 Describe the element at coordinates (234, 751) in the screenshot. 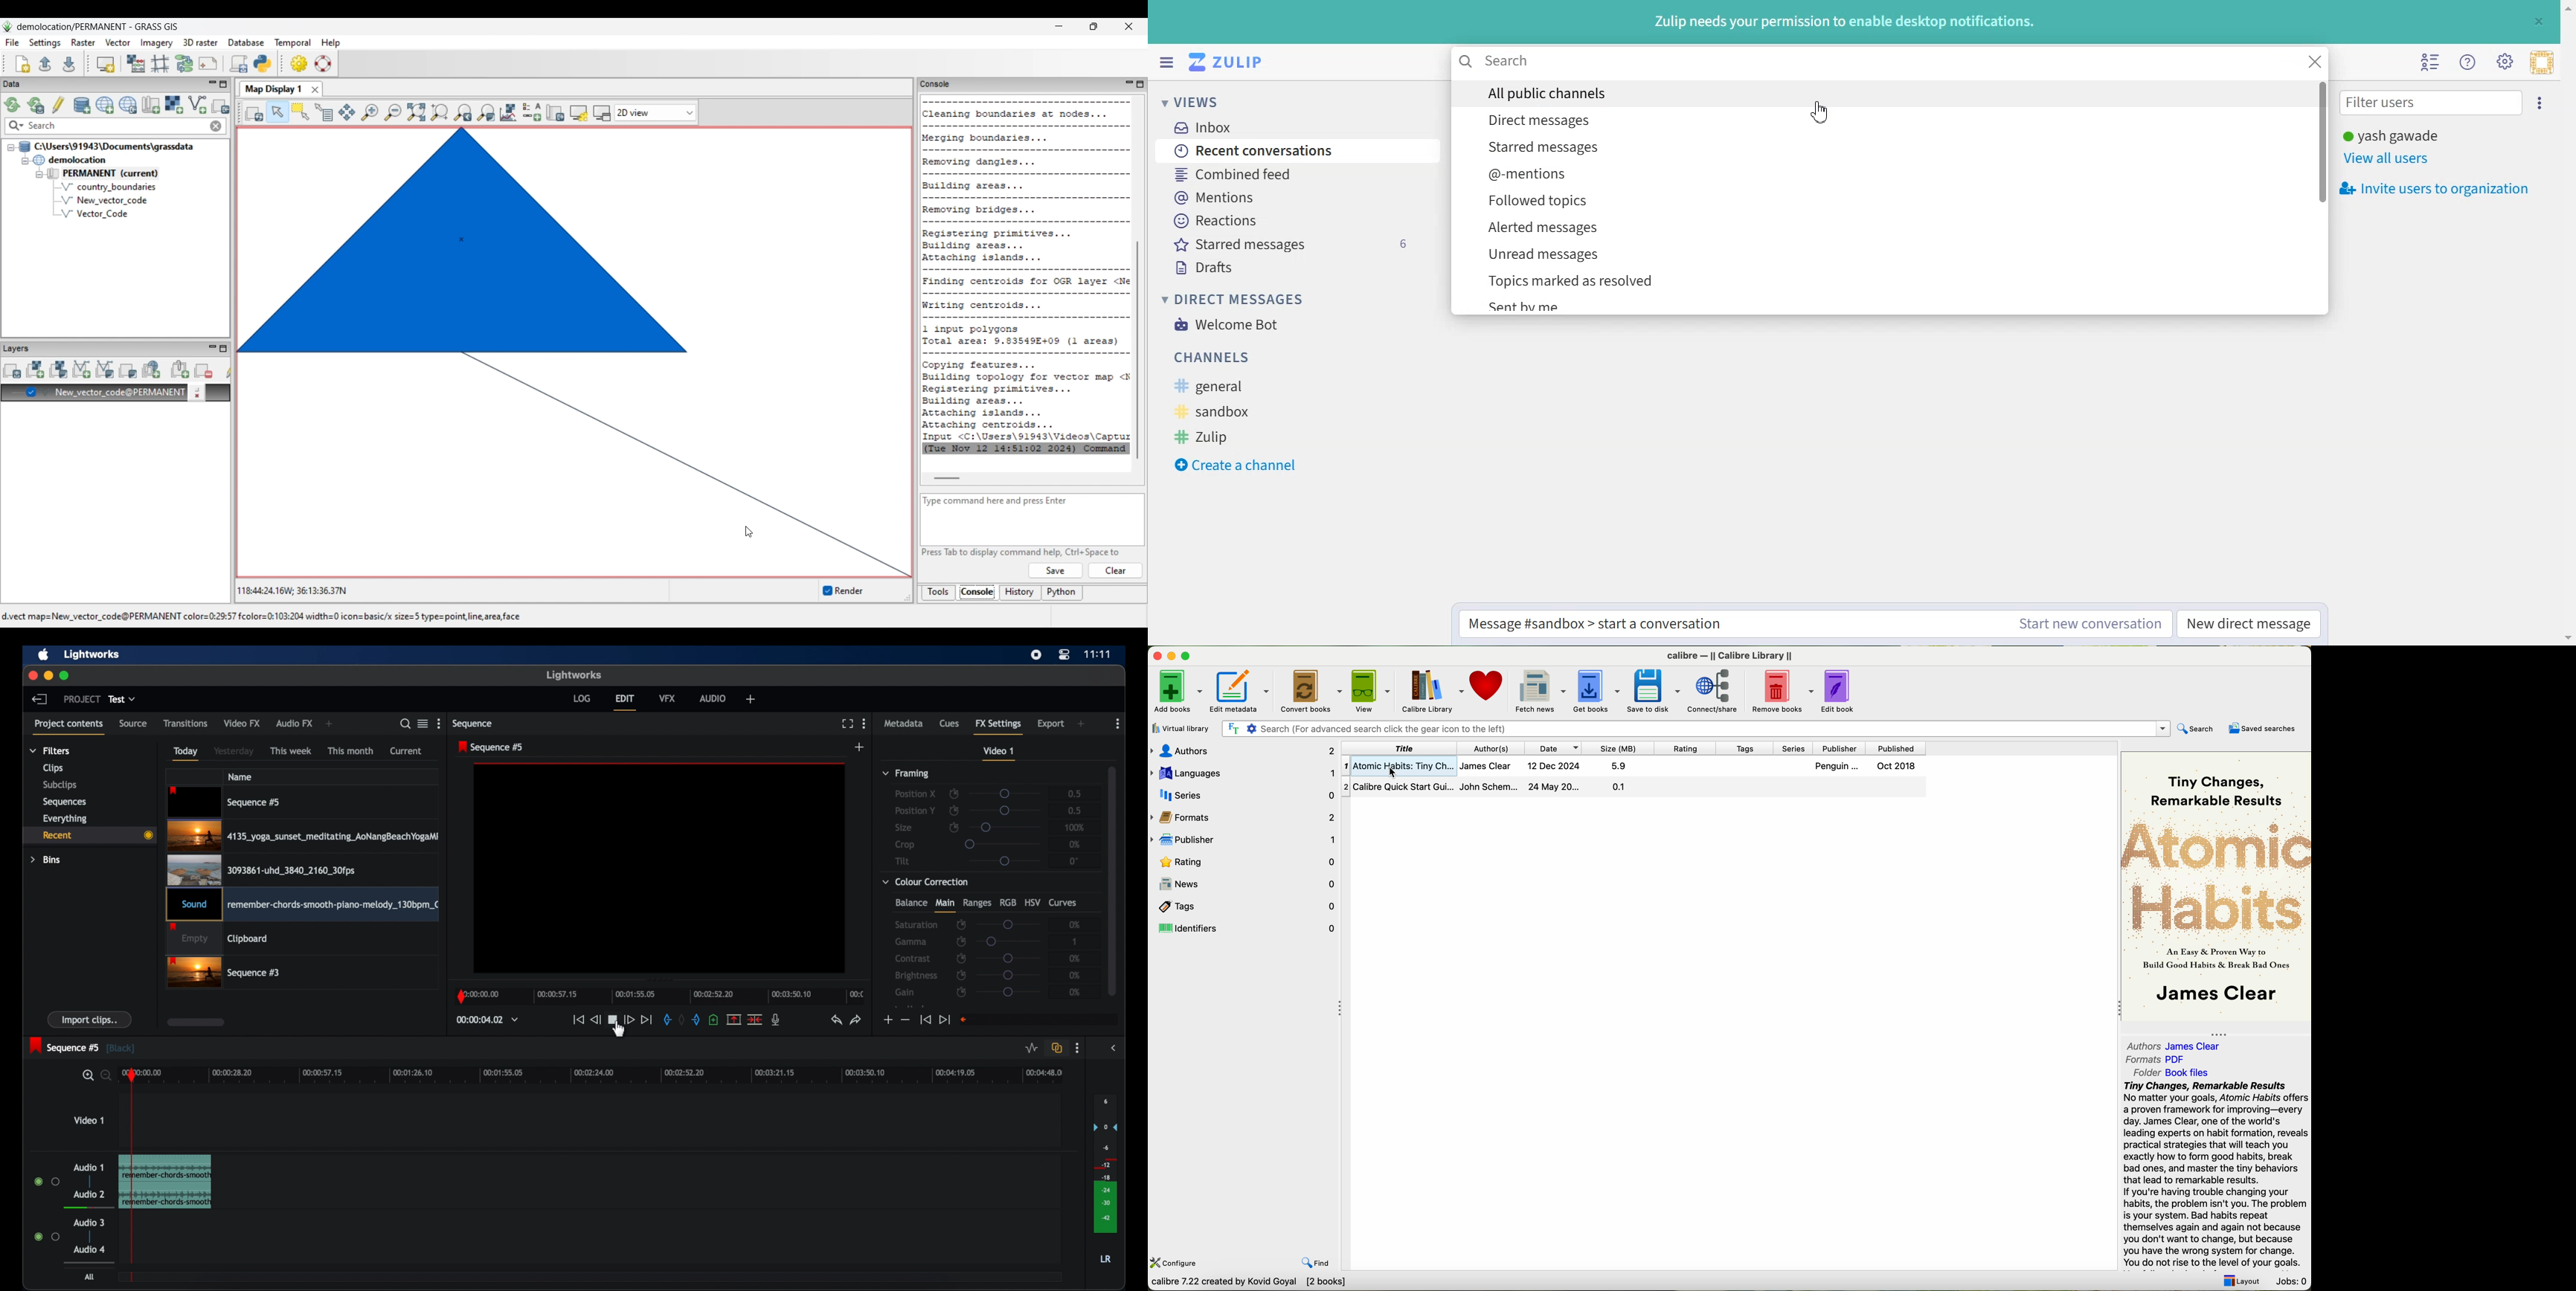

I see `yesterday` at that location.